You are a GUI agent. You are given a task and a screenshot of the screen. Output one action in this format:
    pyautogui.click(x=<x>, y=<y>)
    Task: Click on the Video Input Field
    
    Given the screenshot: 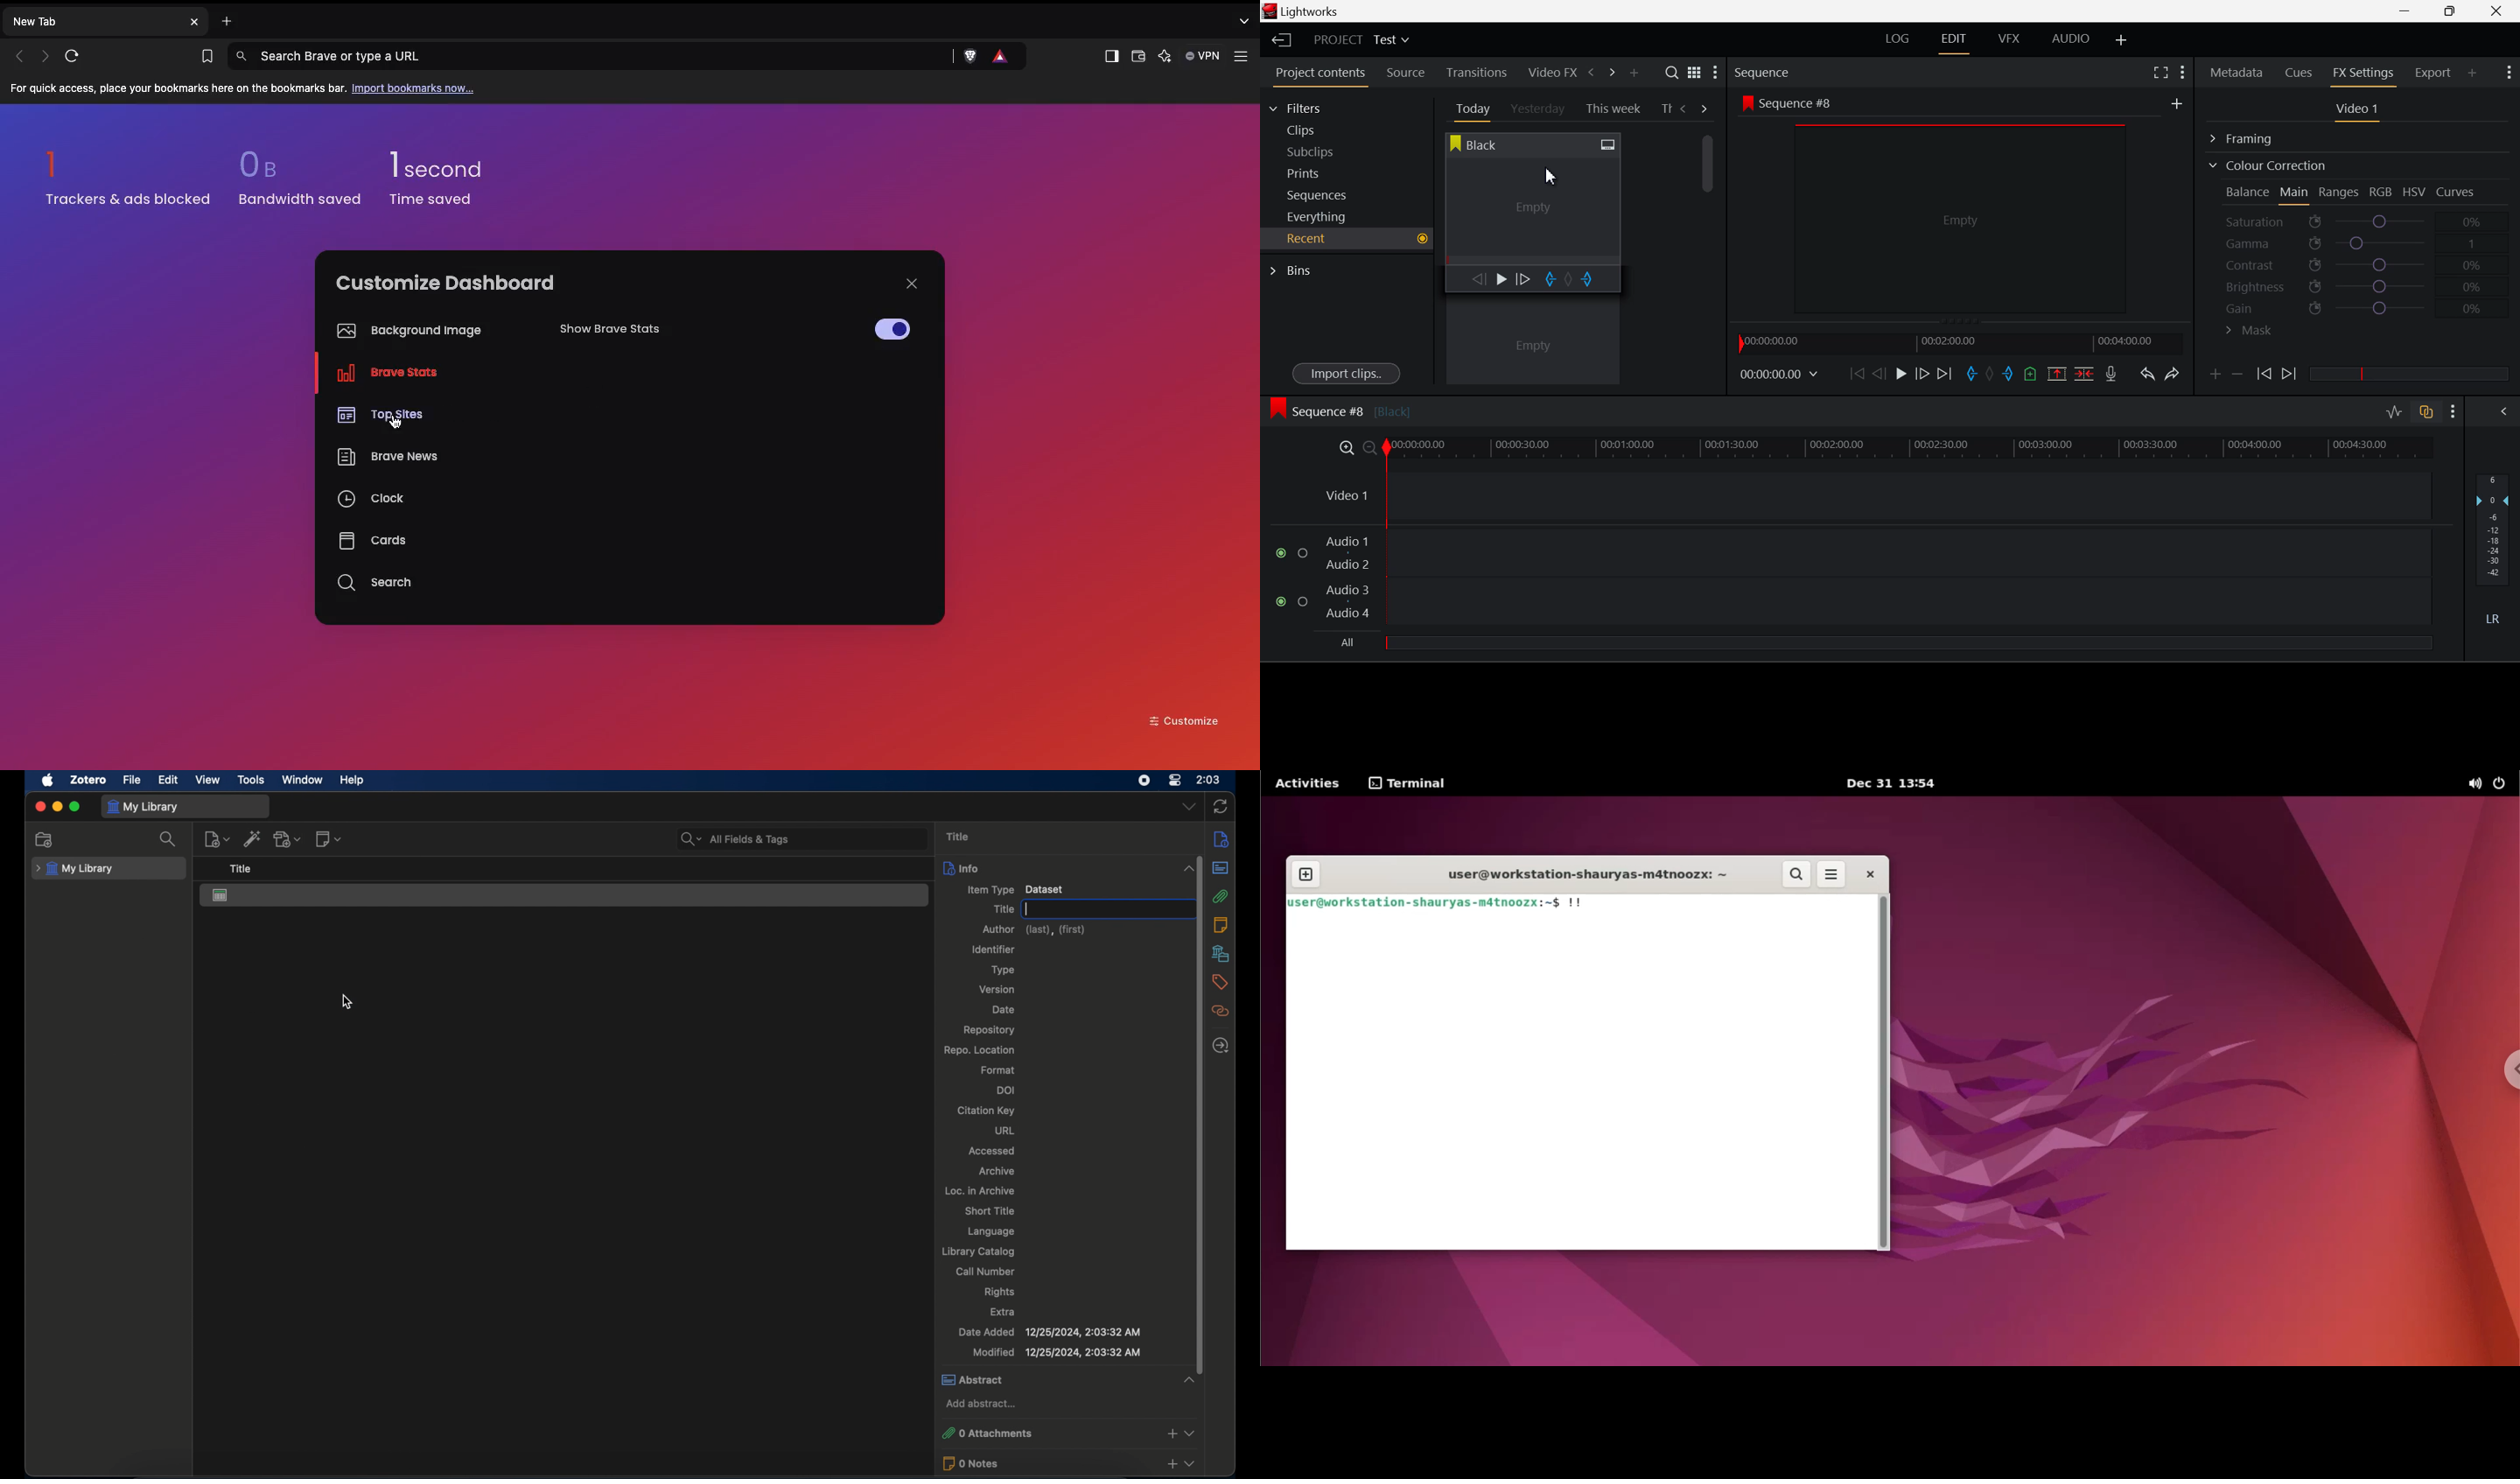 What is the action you would take?
    pyautogui.click(x=1874, y=496)
    